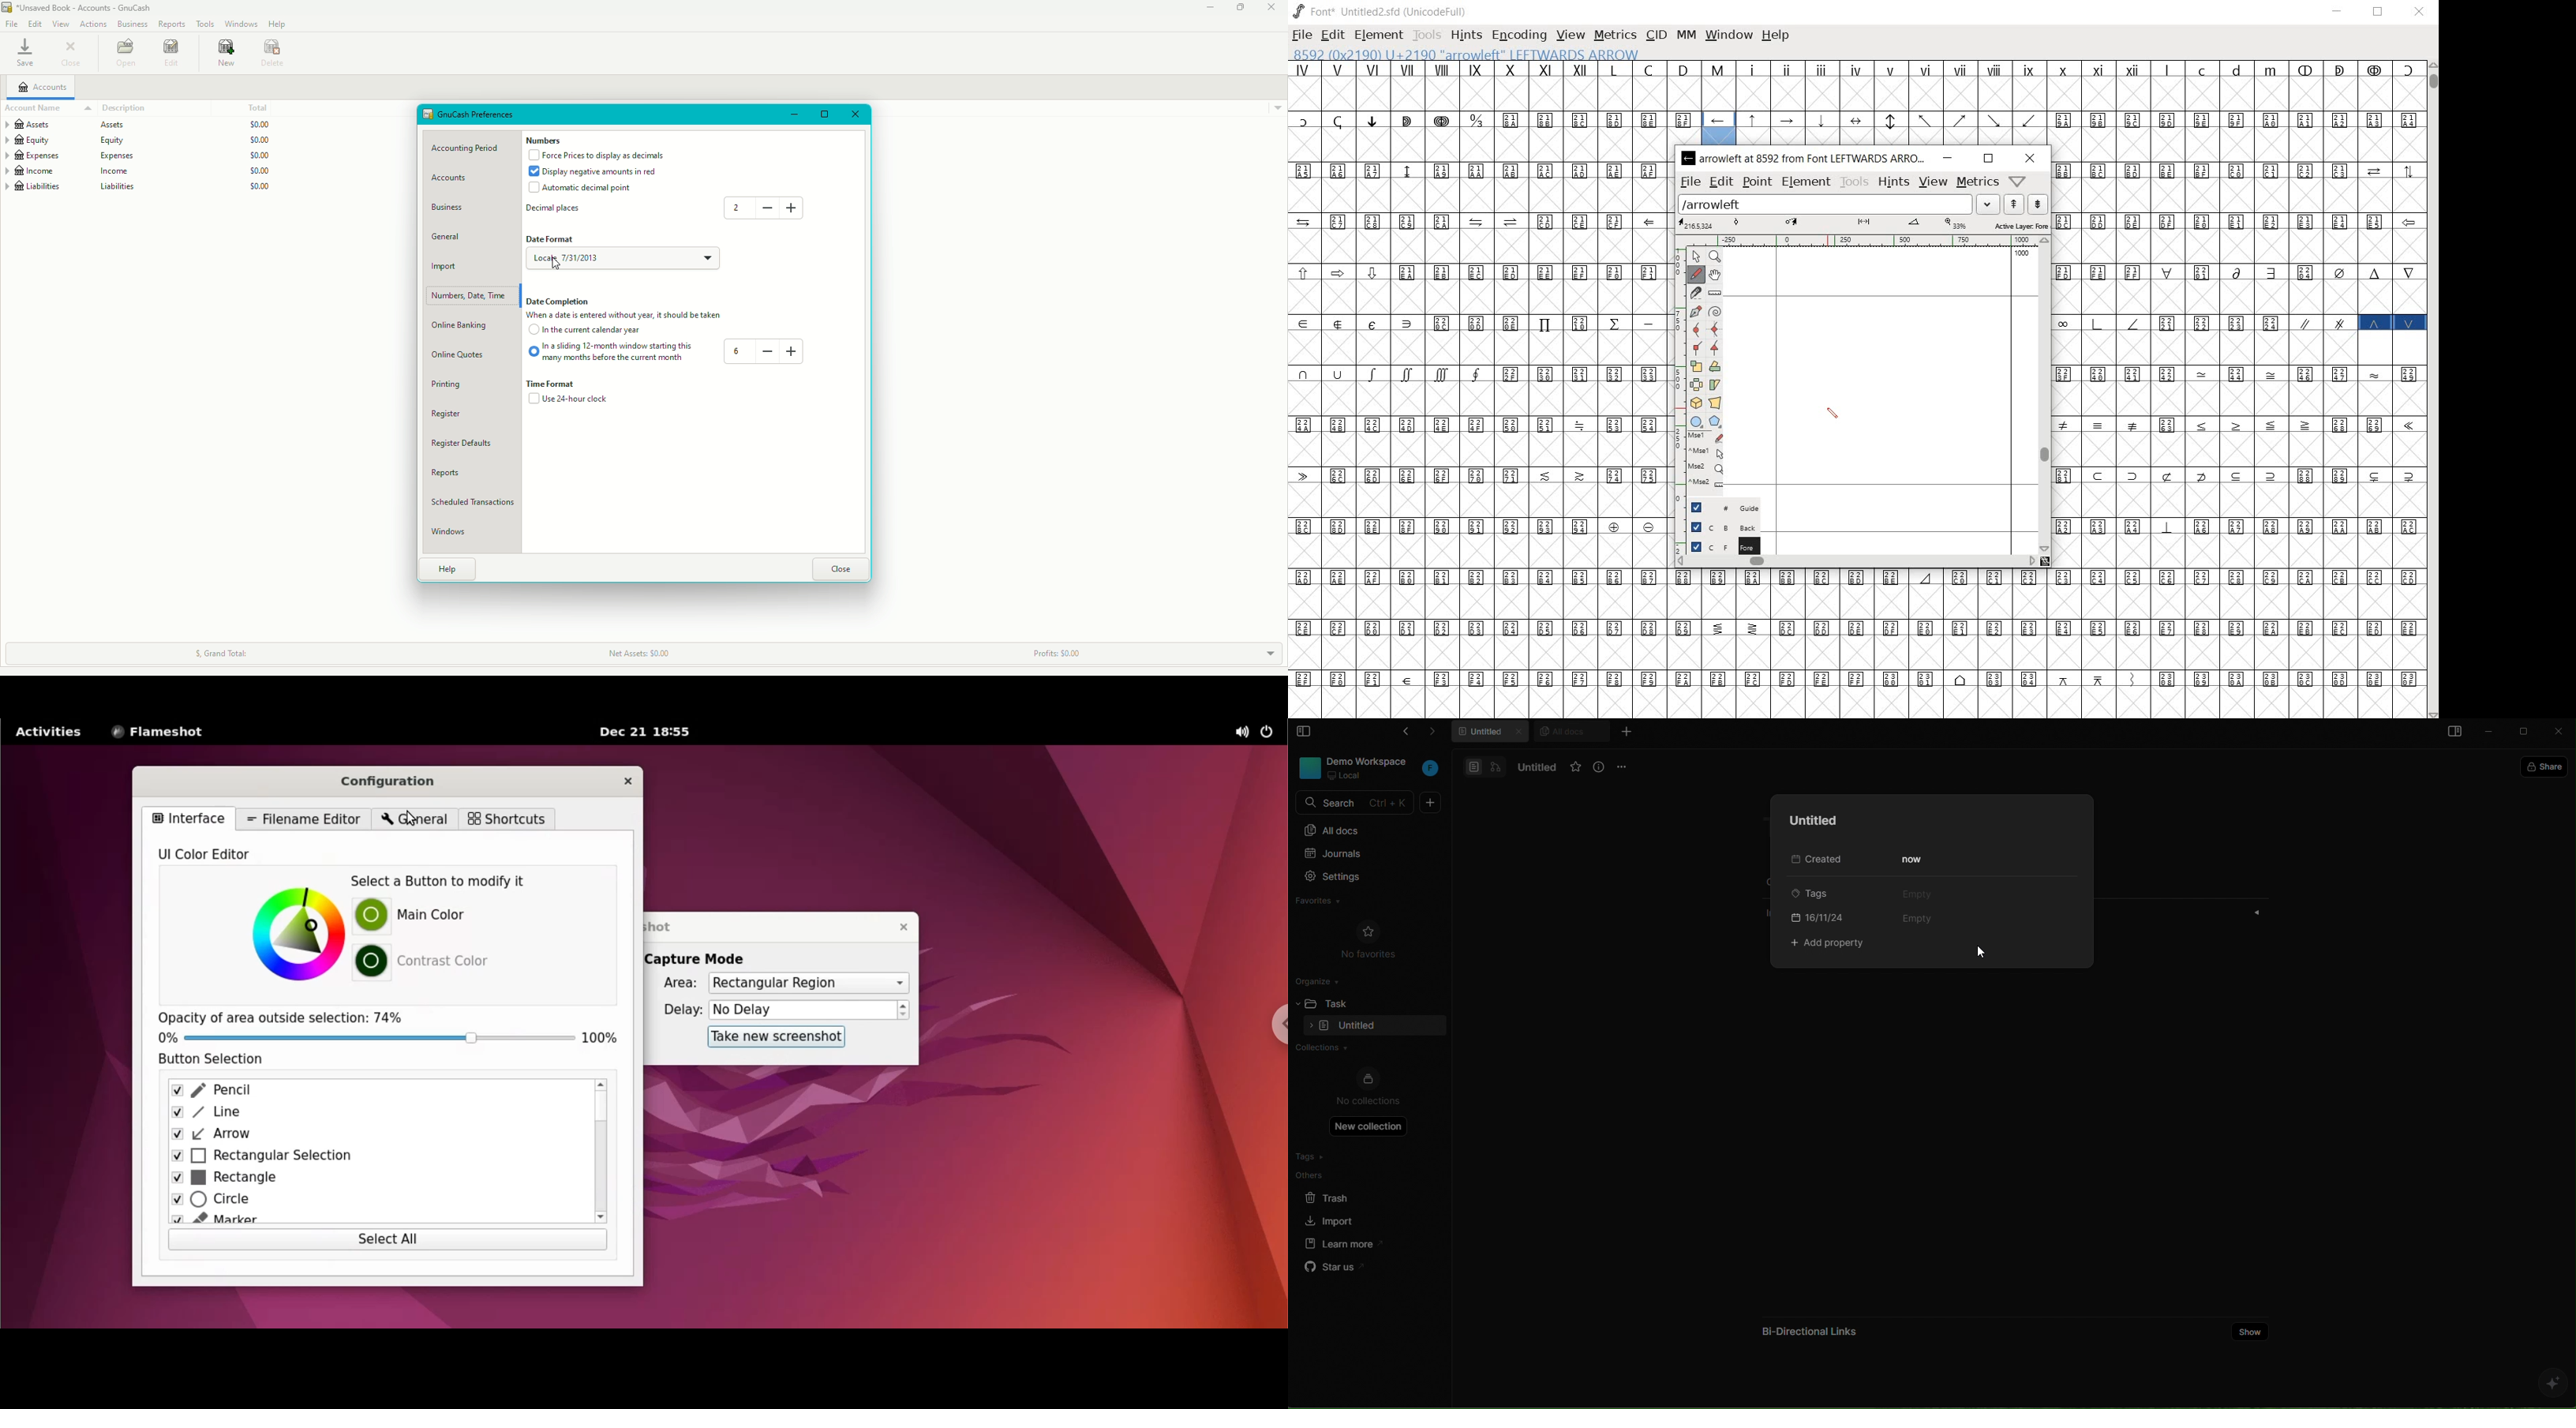  What do you see at coordinates (445, 268) in the screenshot?
I see `Import` at bounding box center [445, 268].